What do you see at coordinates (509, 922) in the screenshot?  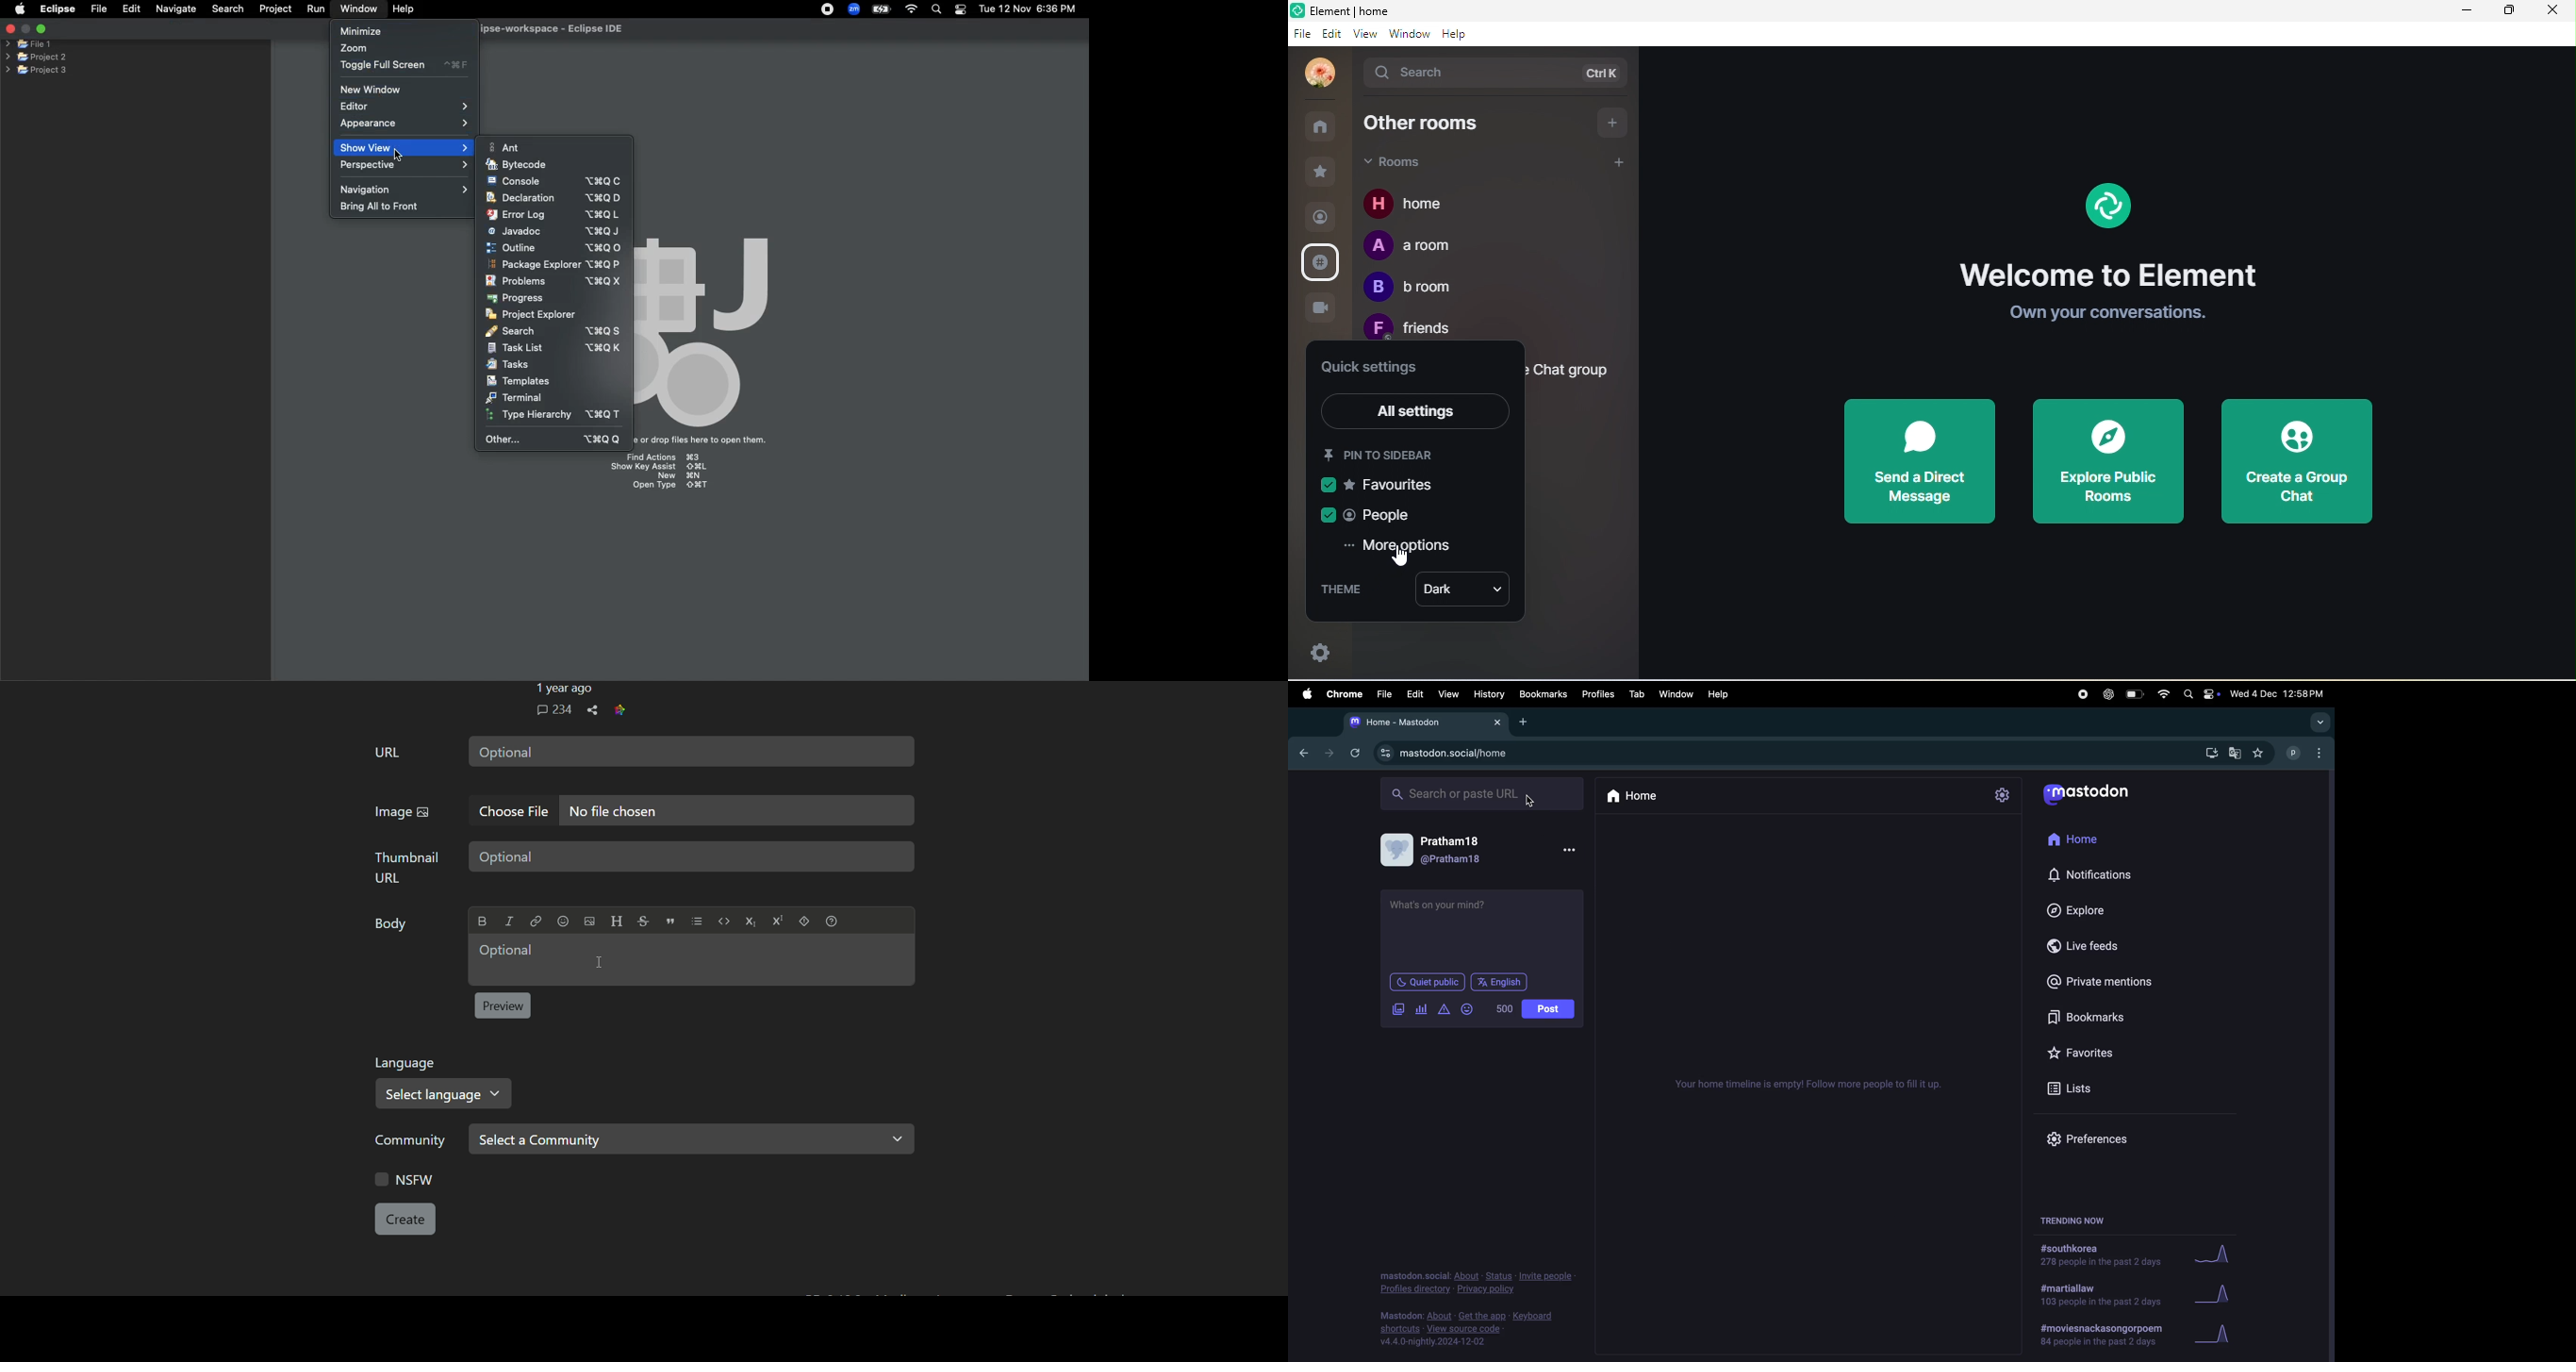 I see `Italic` at bounding box center [509, 922].